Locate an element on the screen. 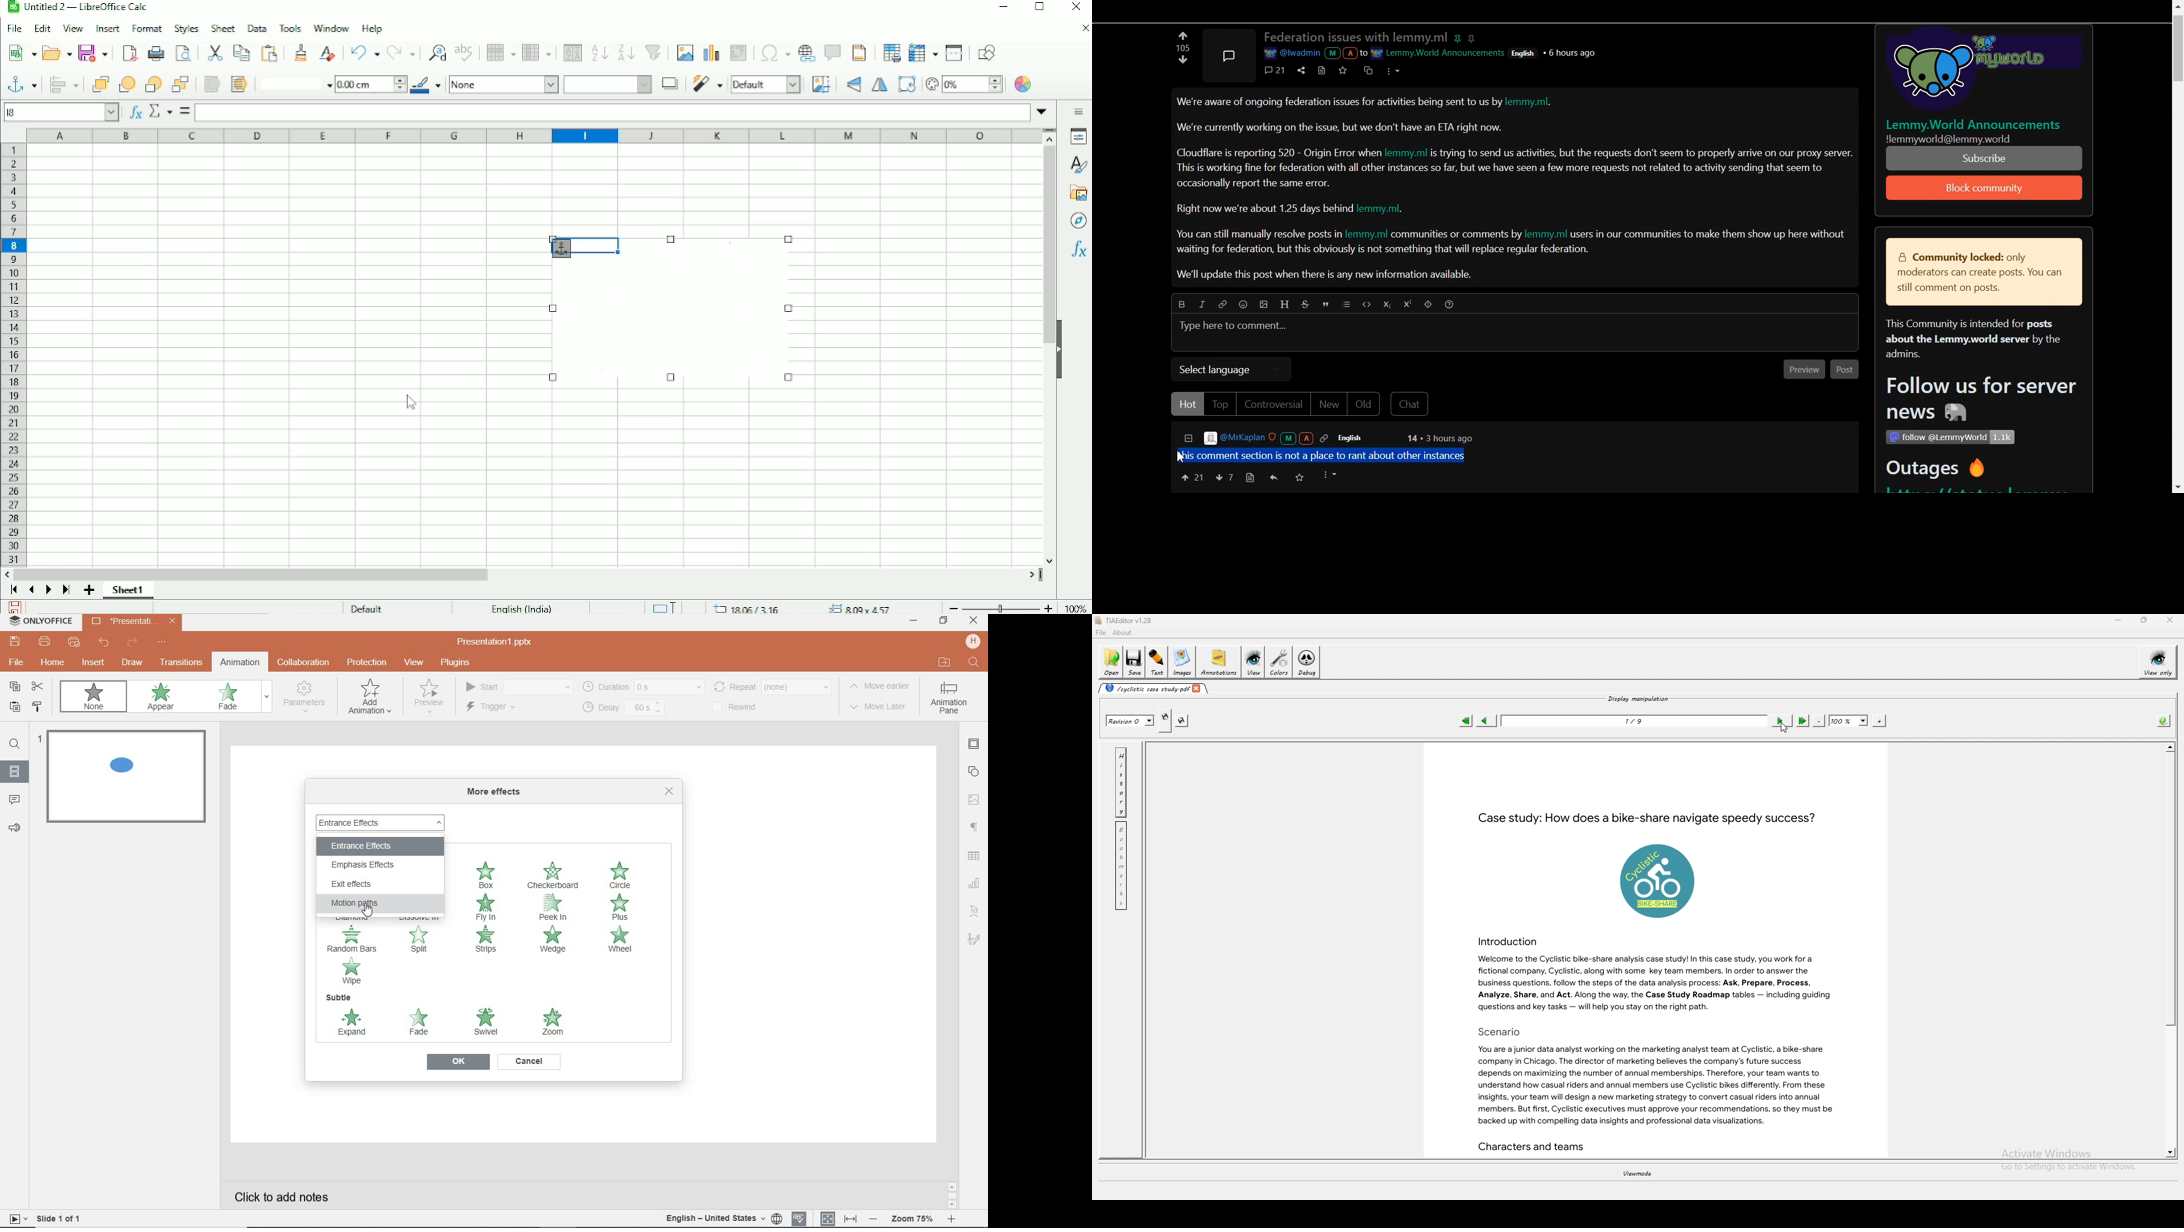 This screenshot has width=2184, height=1232. We're currently working on the issue, but we don’t have an ETA right now. is located at coordinates (1341, 127).